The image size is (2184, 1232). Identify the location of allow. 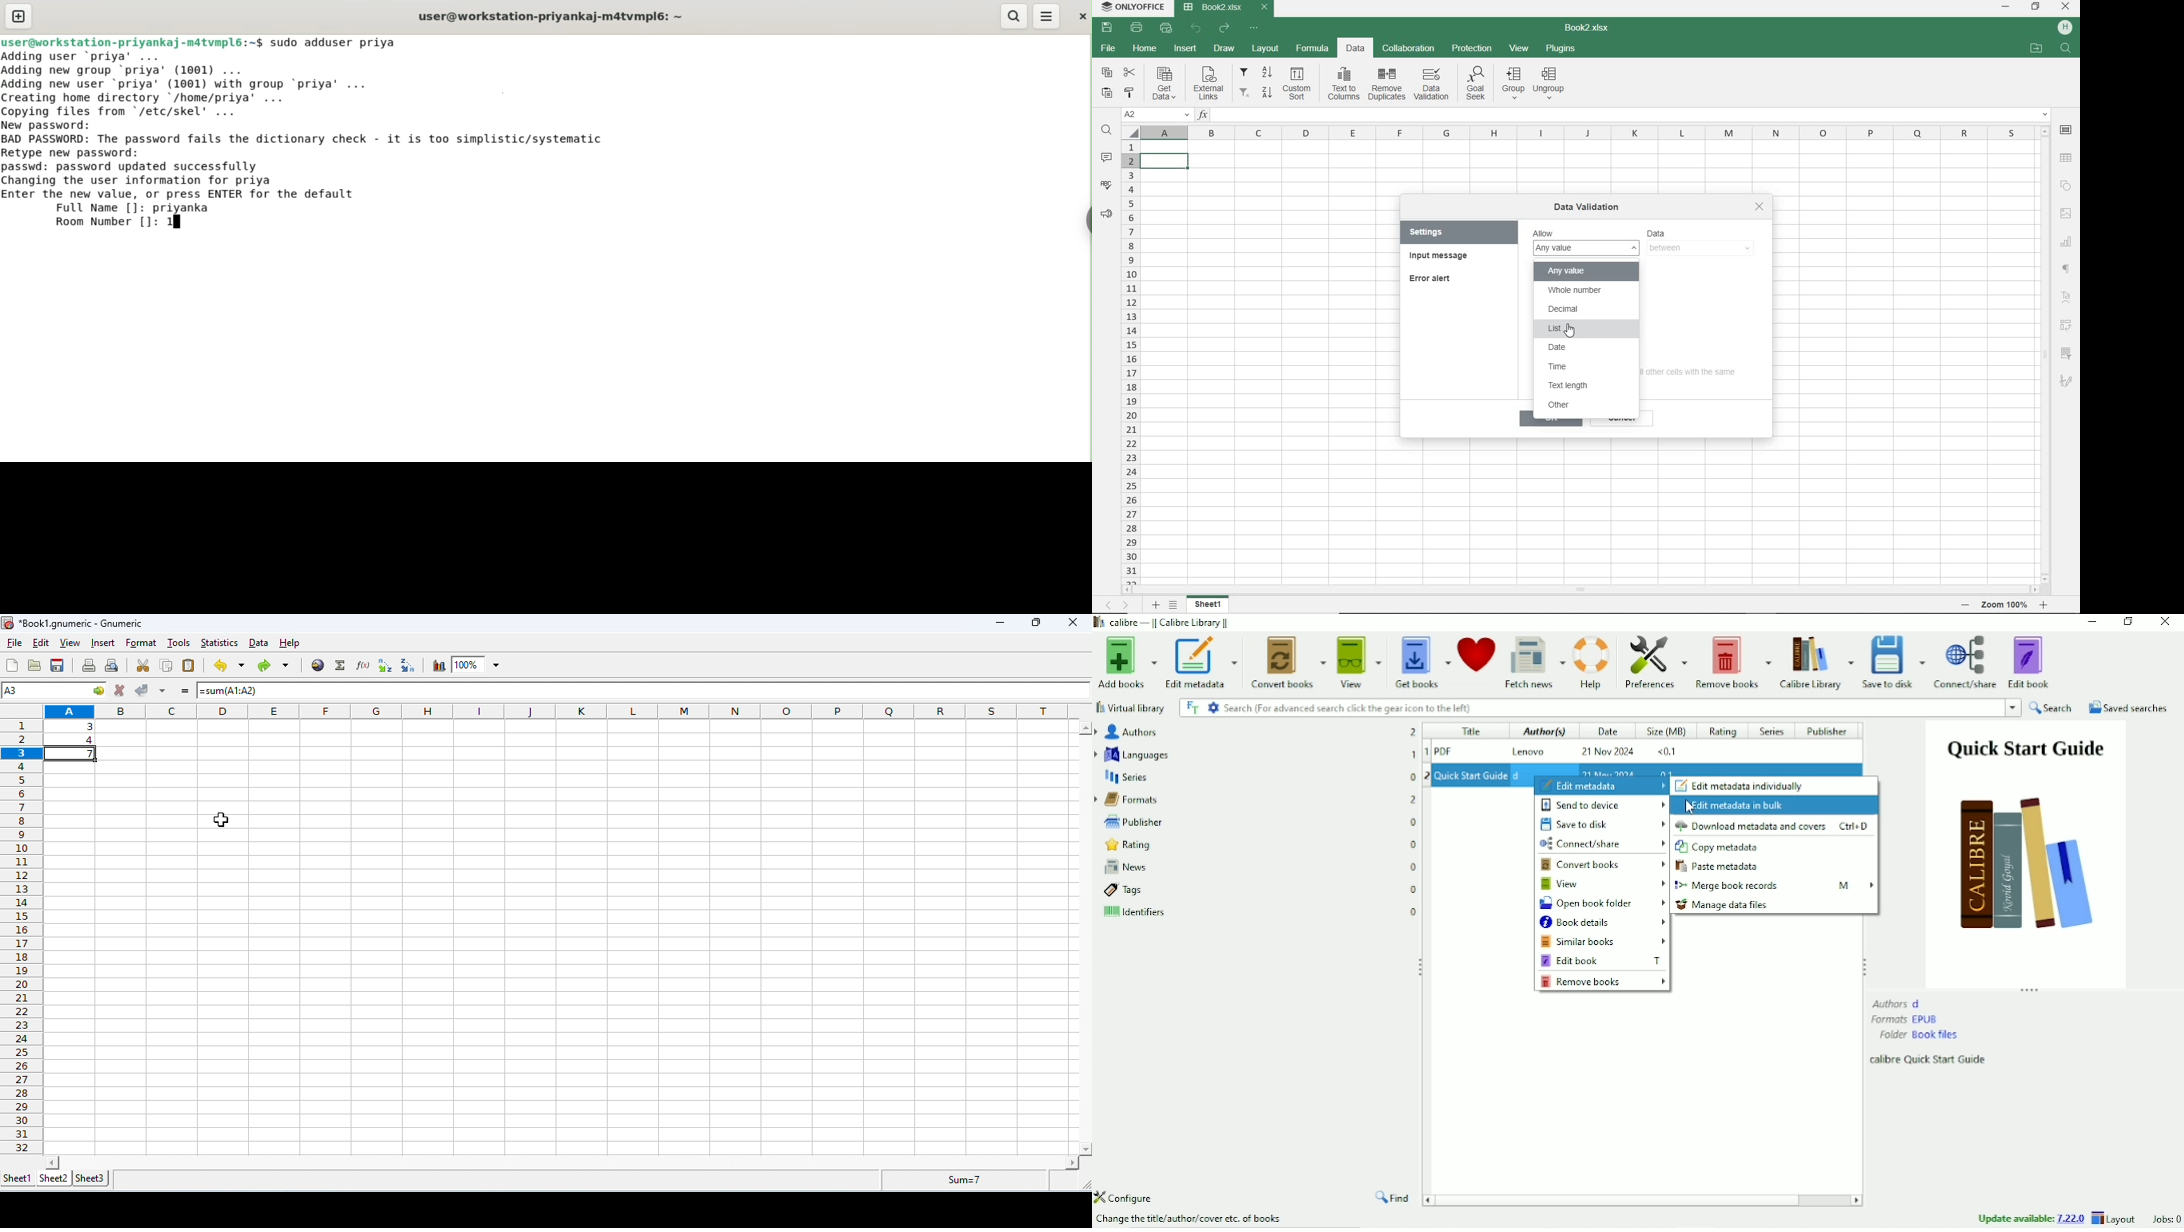
(1547, 233).